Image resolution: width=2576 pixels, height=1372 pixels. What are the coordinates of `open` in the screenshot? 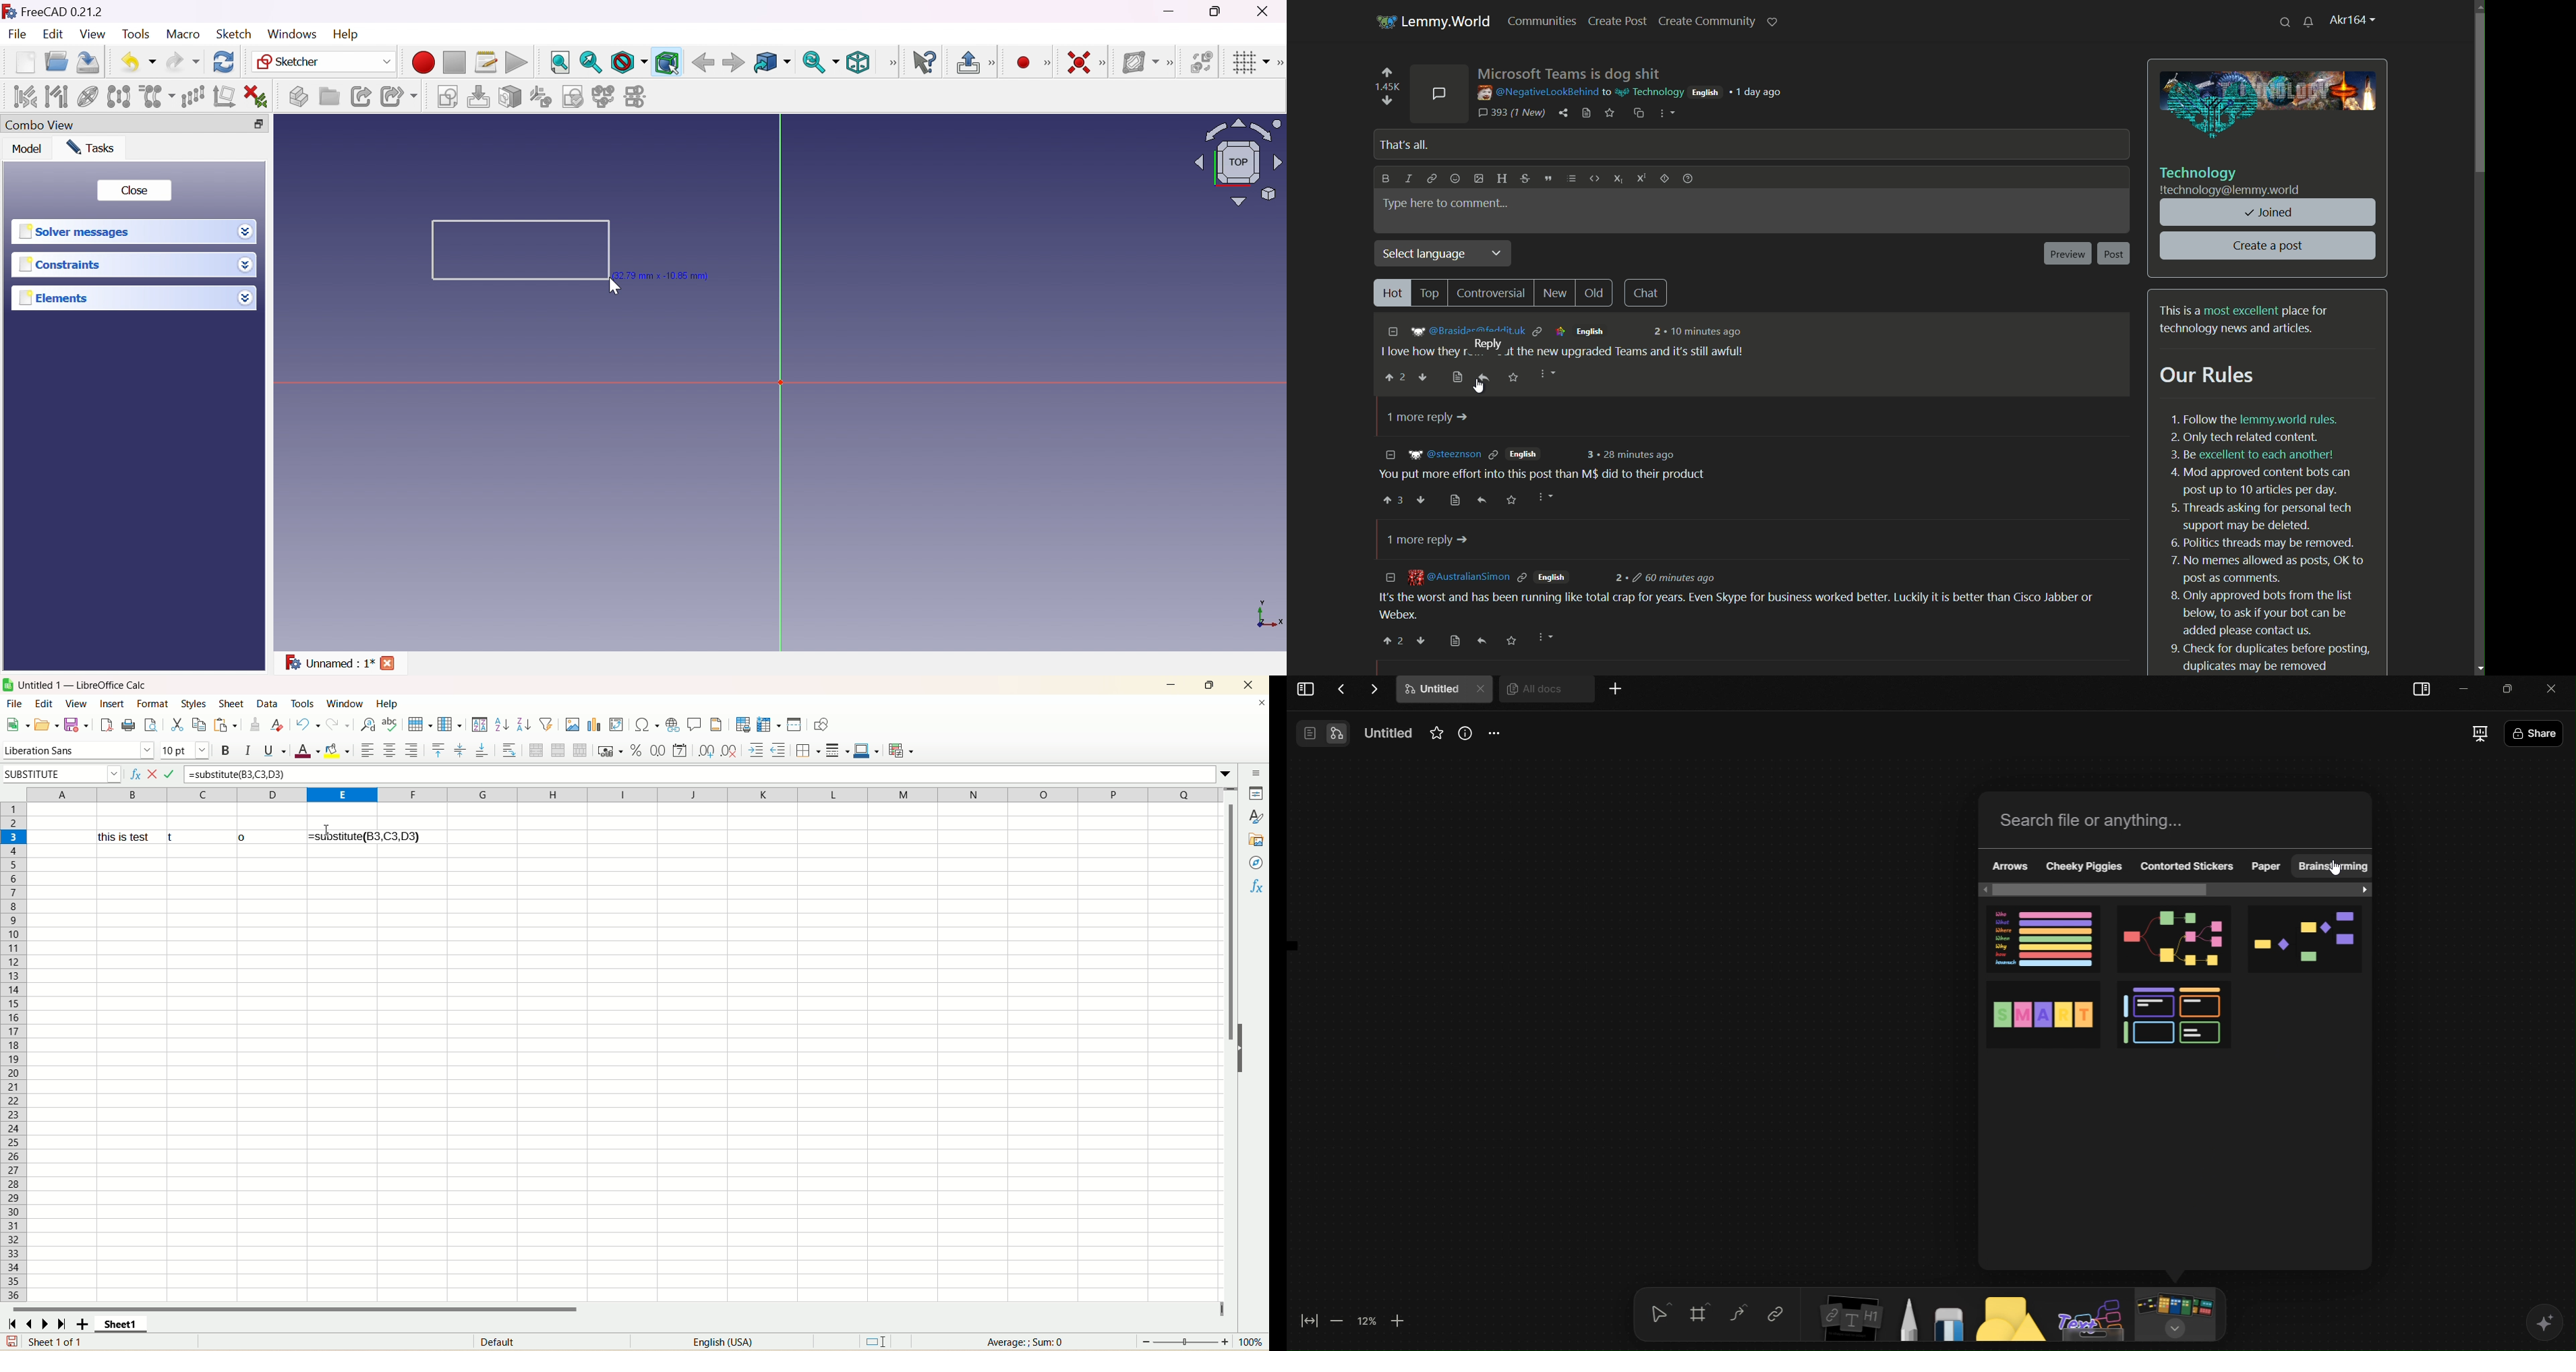 It's located at (44, 726).